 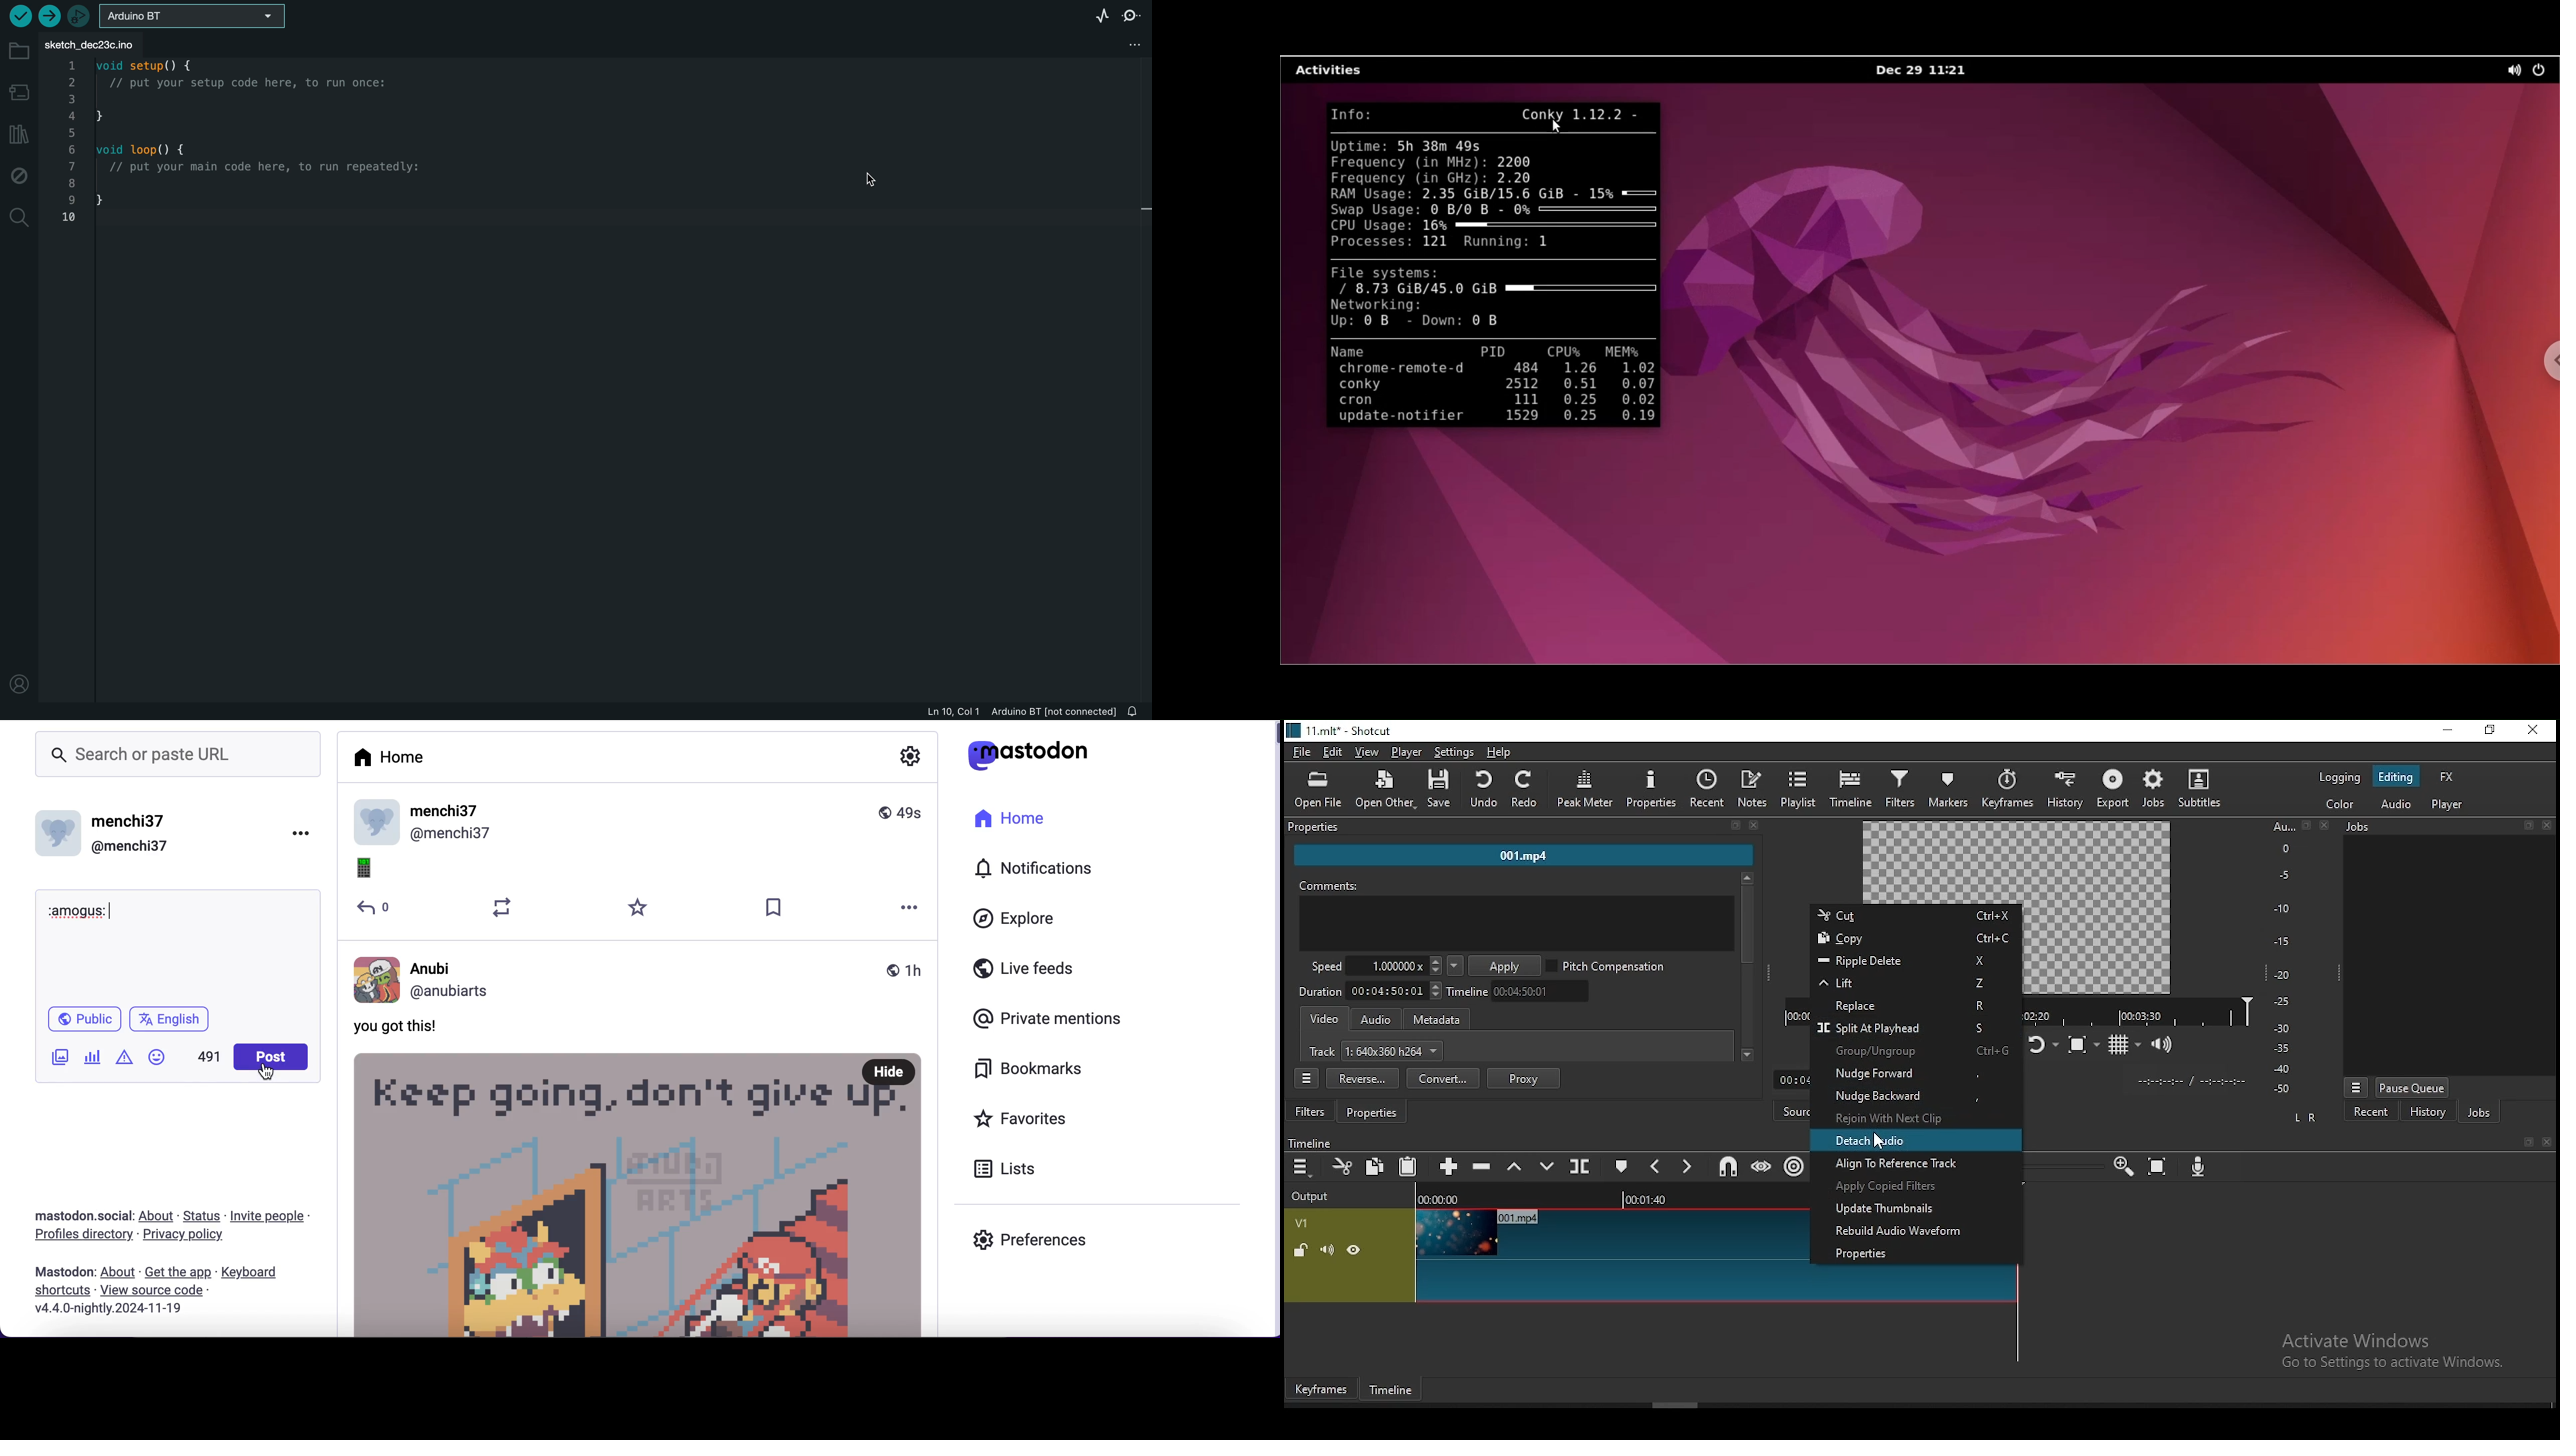 What do you see at coordinates (1406, 752) in the screenshot?
I see `player` at bounding box center [1406, 752].